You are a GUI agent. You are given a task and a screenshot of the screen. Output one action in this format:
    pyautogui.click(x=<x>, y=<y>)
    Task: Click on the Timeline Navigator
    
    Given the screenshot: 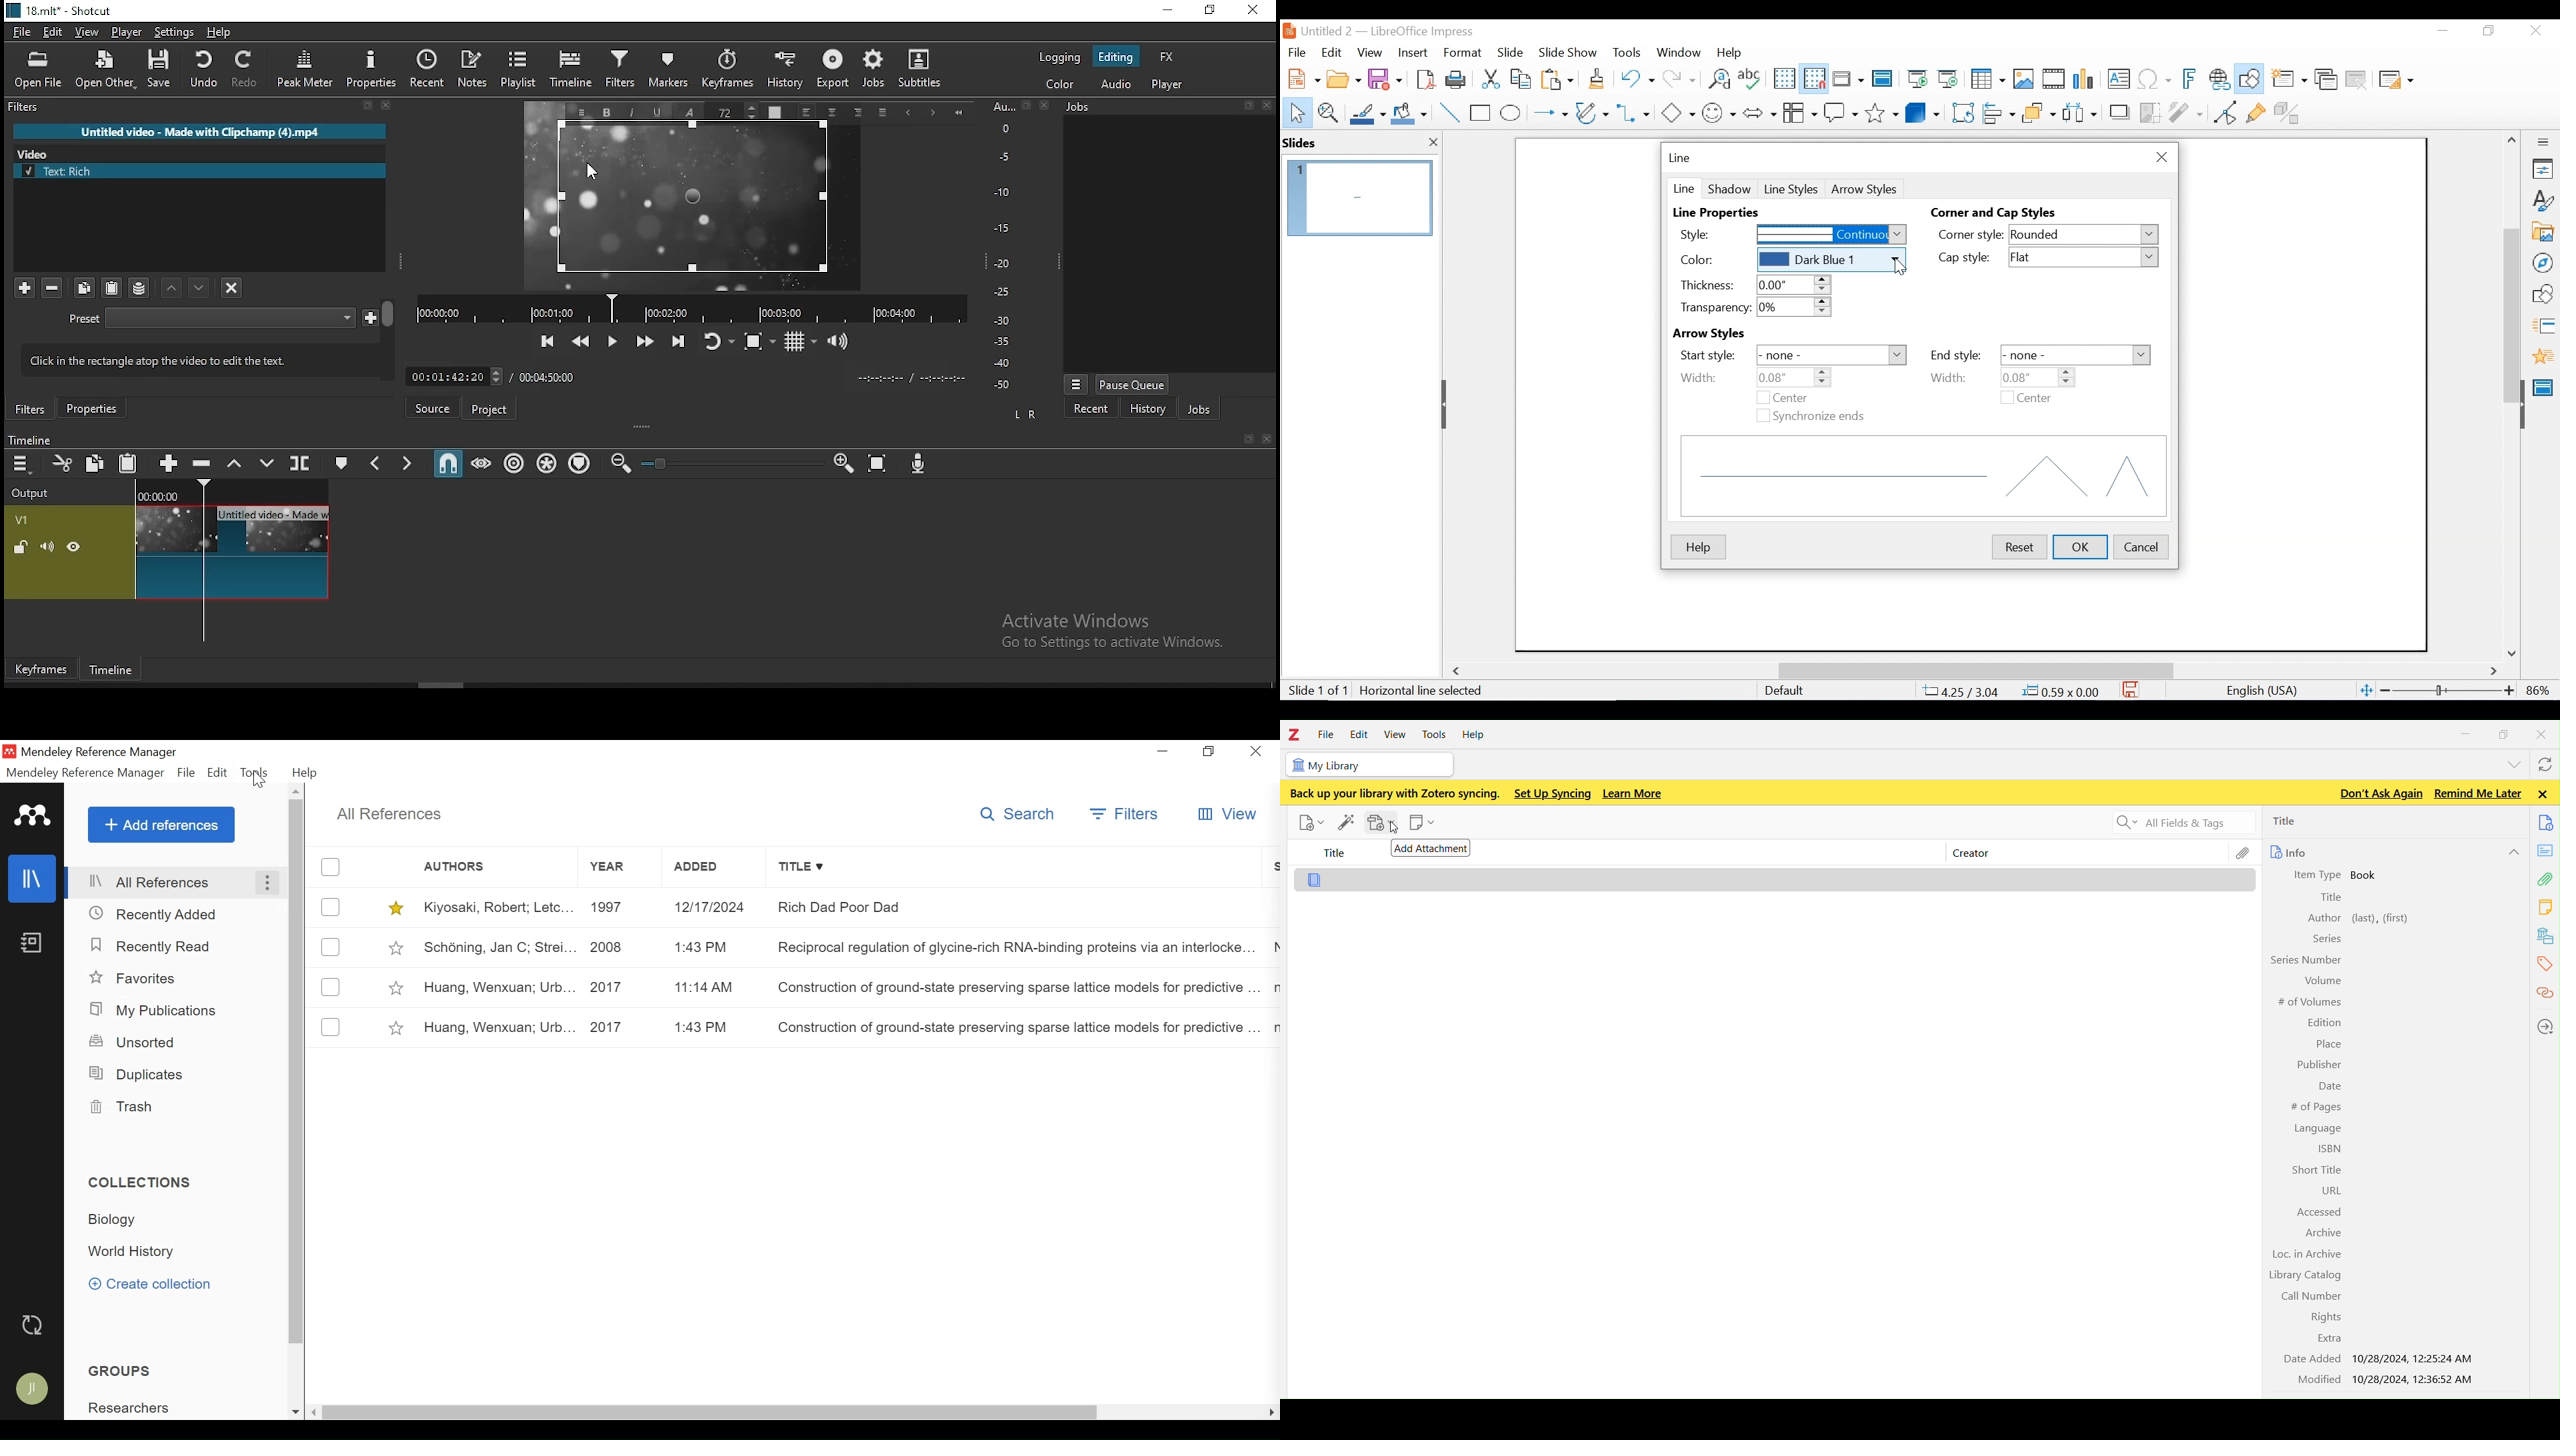 What is the action you would take?
    pyautogui.click(x=691, y=309)
    